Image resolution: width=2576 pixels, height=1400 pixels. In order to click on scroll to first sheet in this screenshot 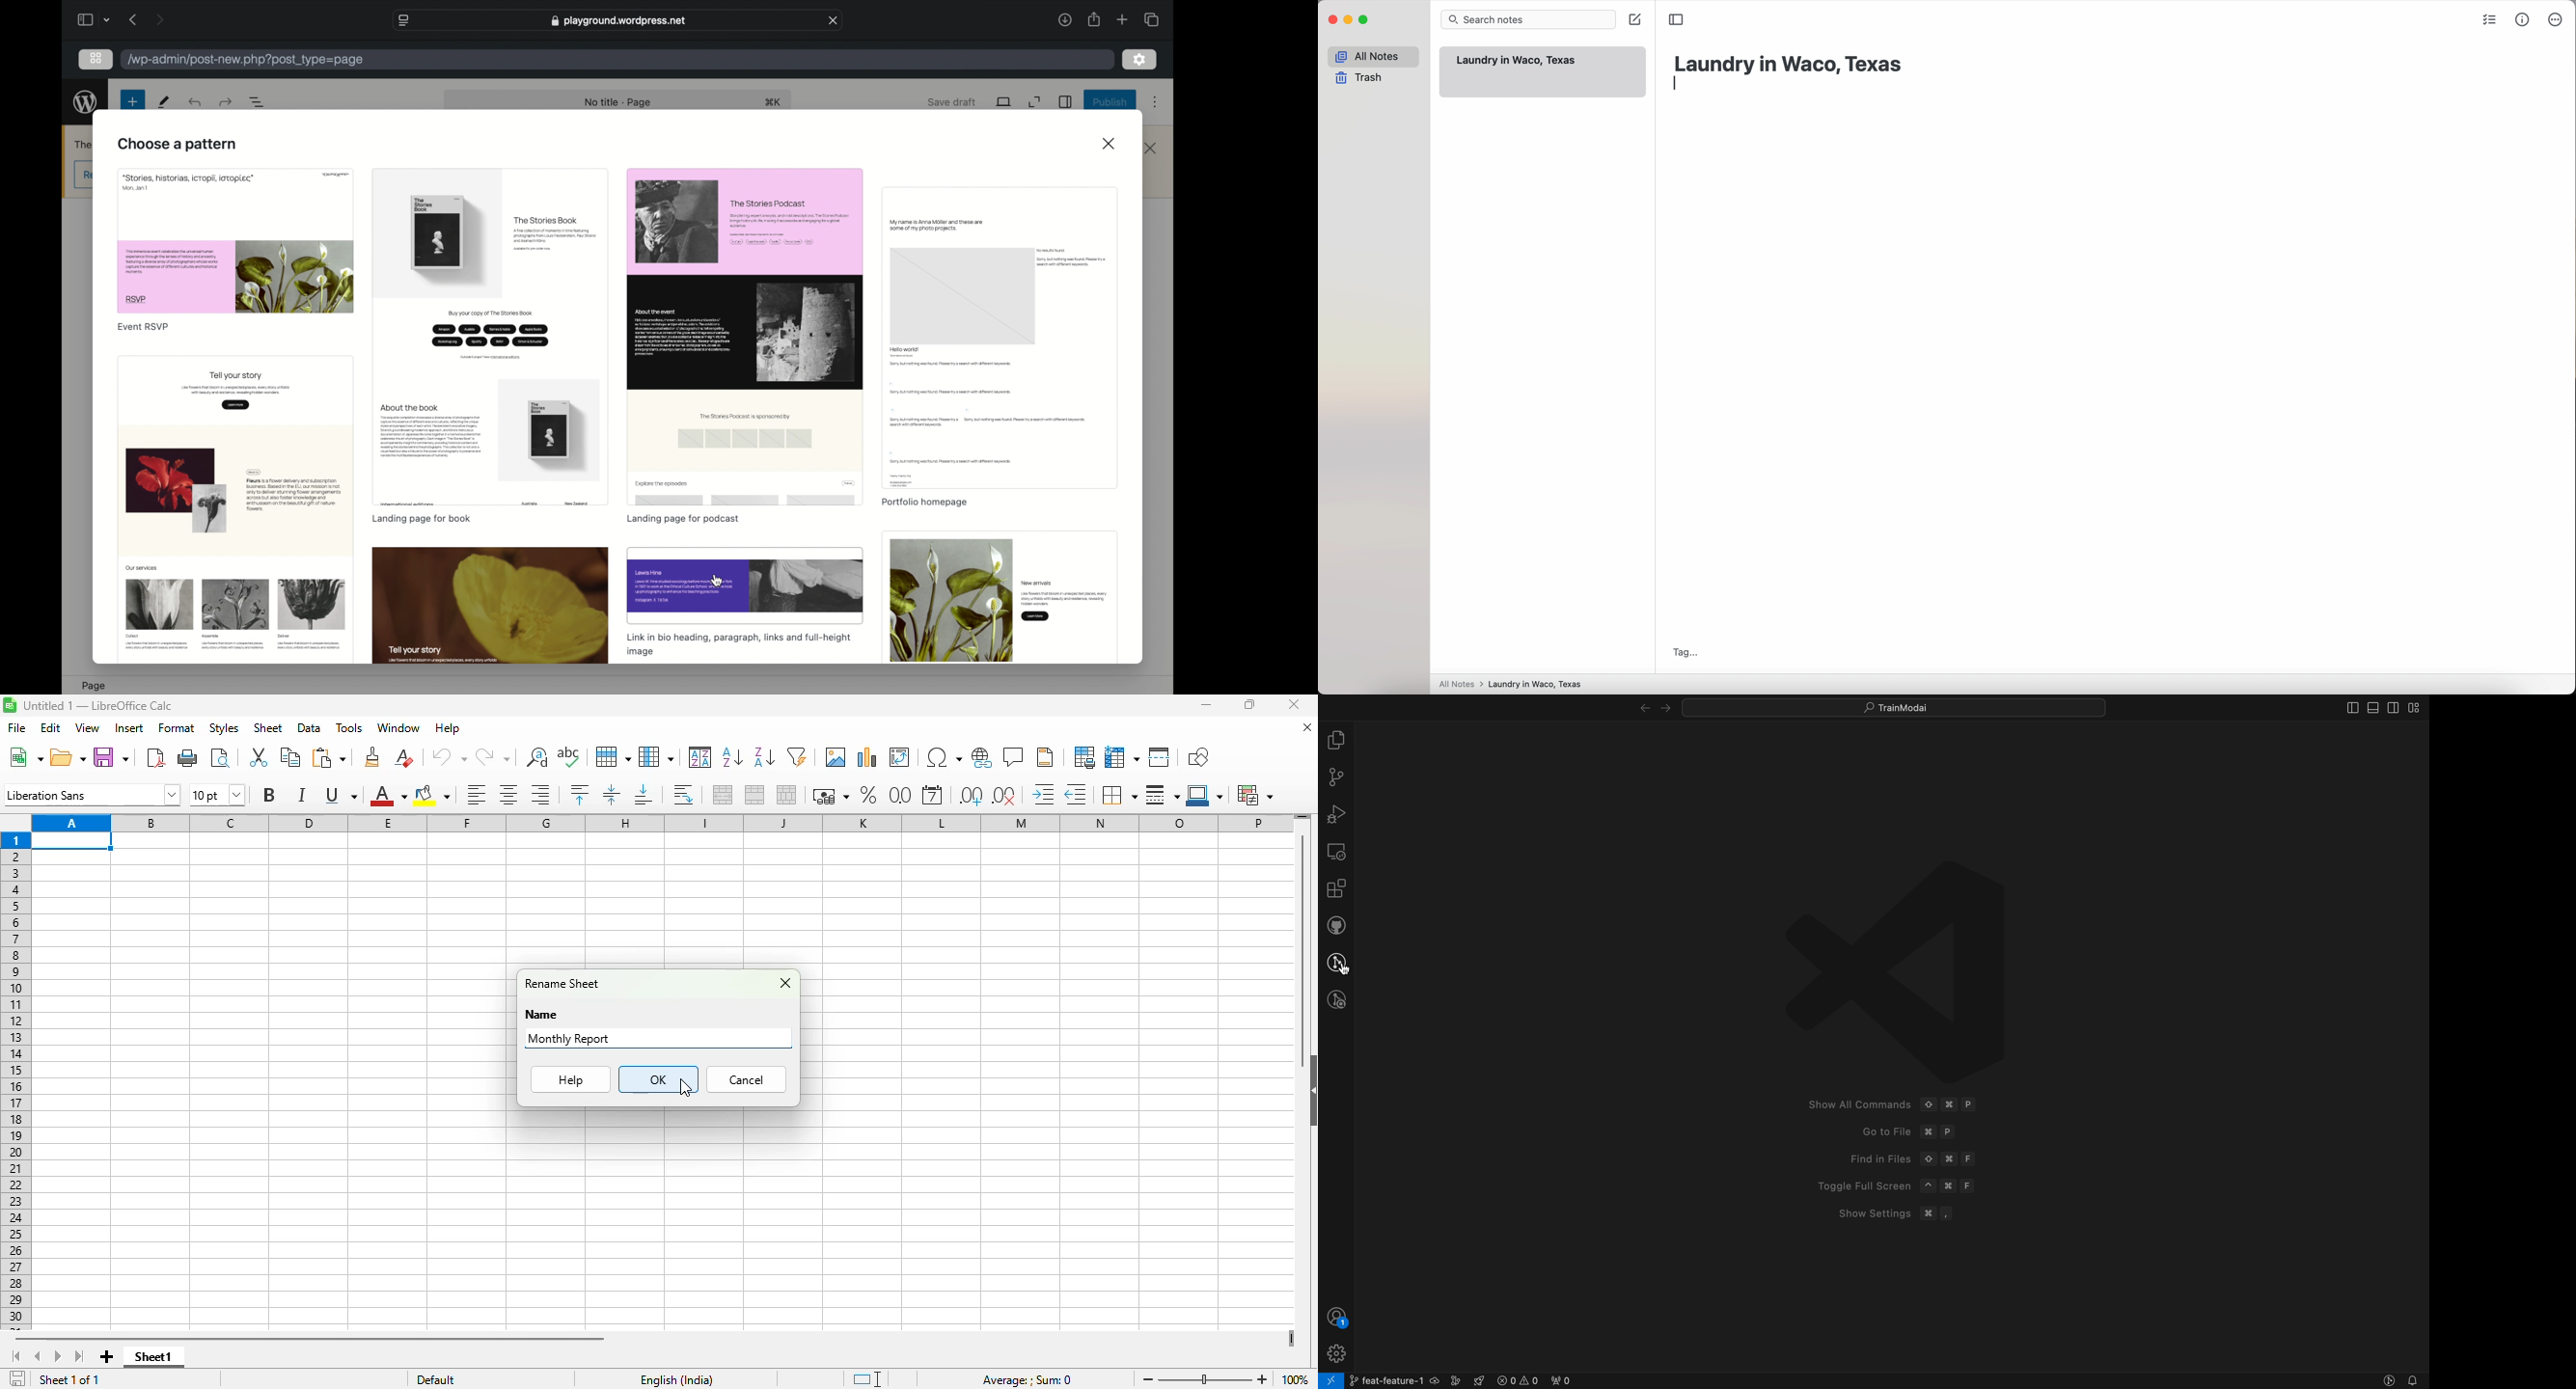, I will do `click(17, 1356)`.